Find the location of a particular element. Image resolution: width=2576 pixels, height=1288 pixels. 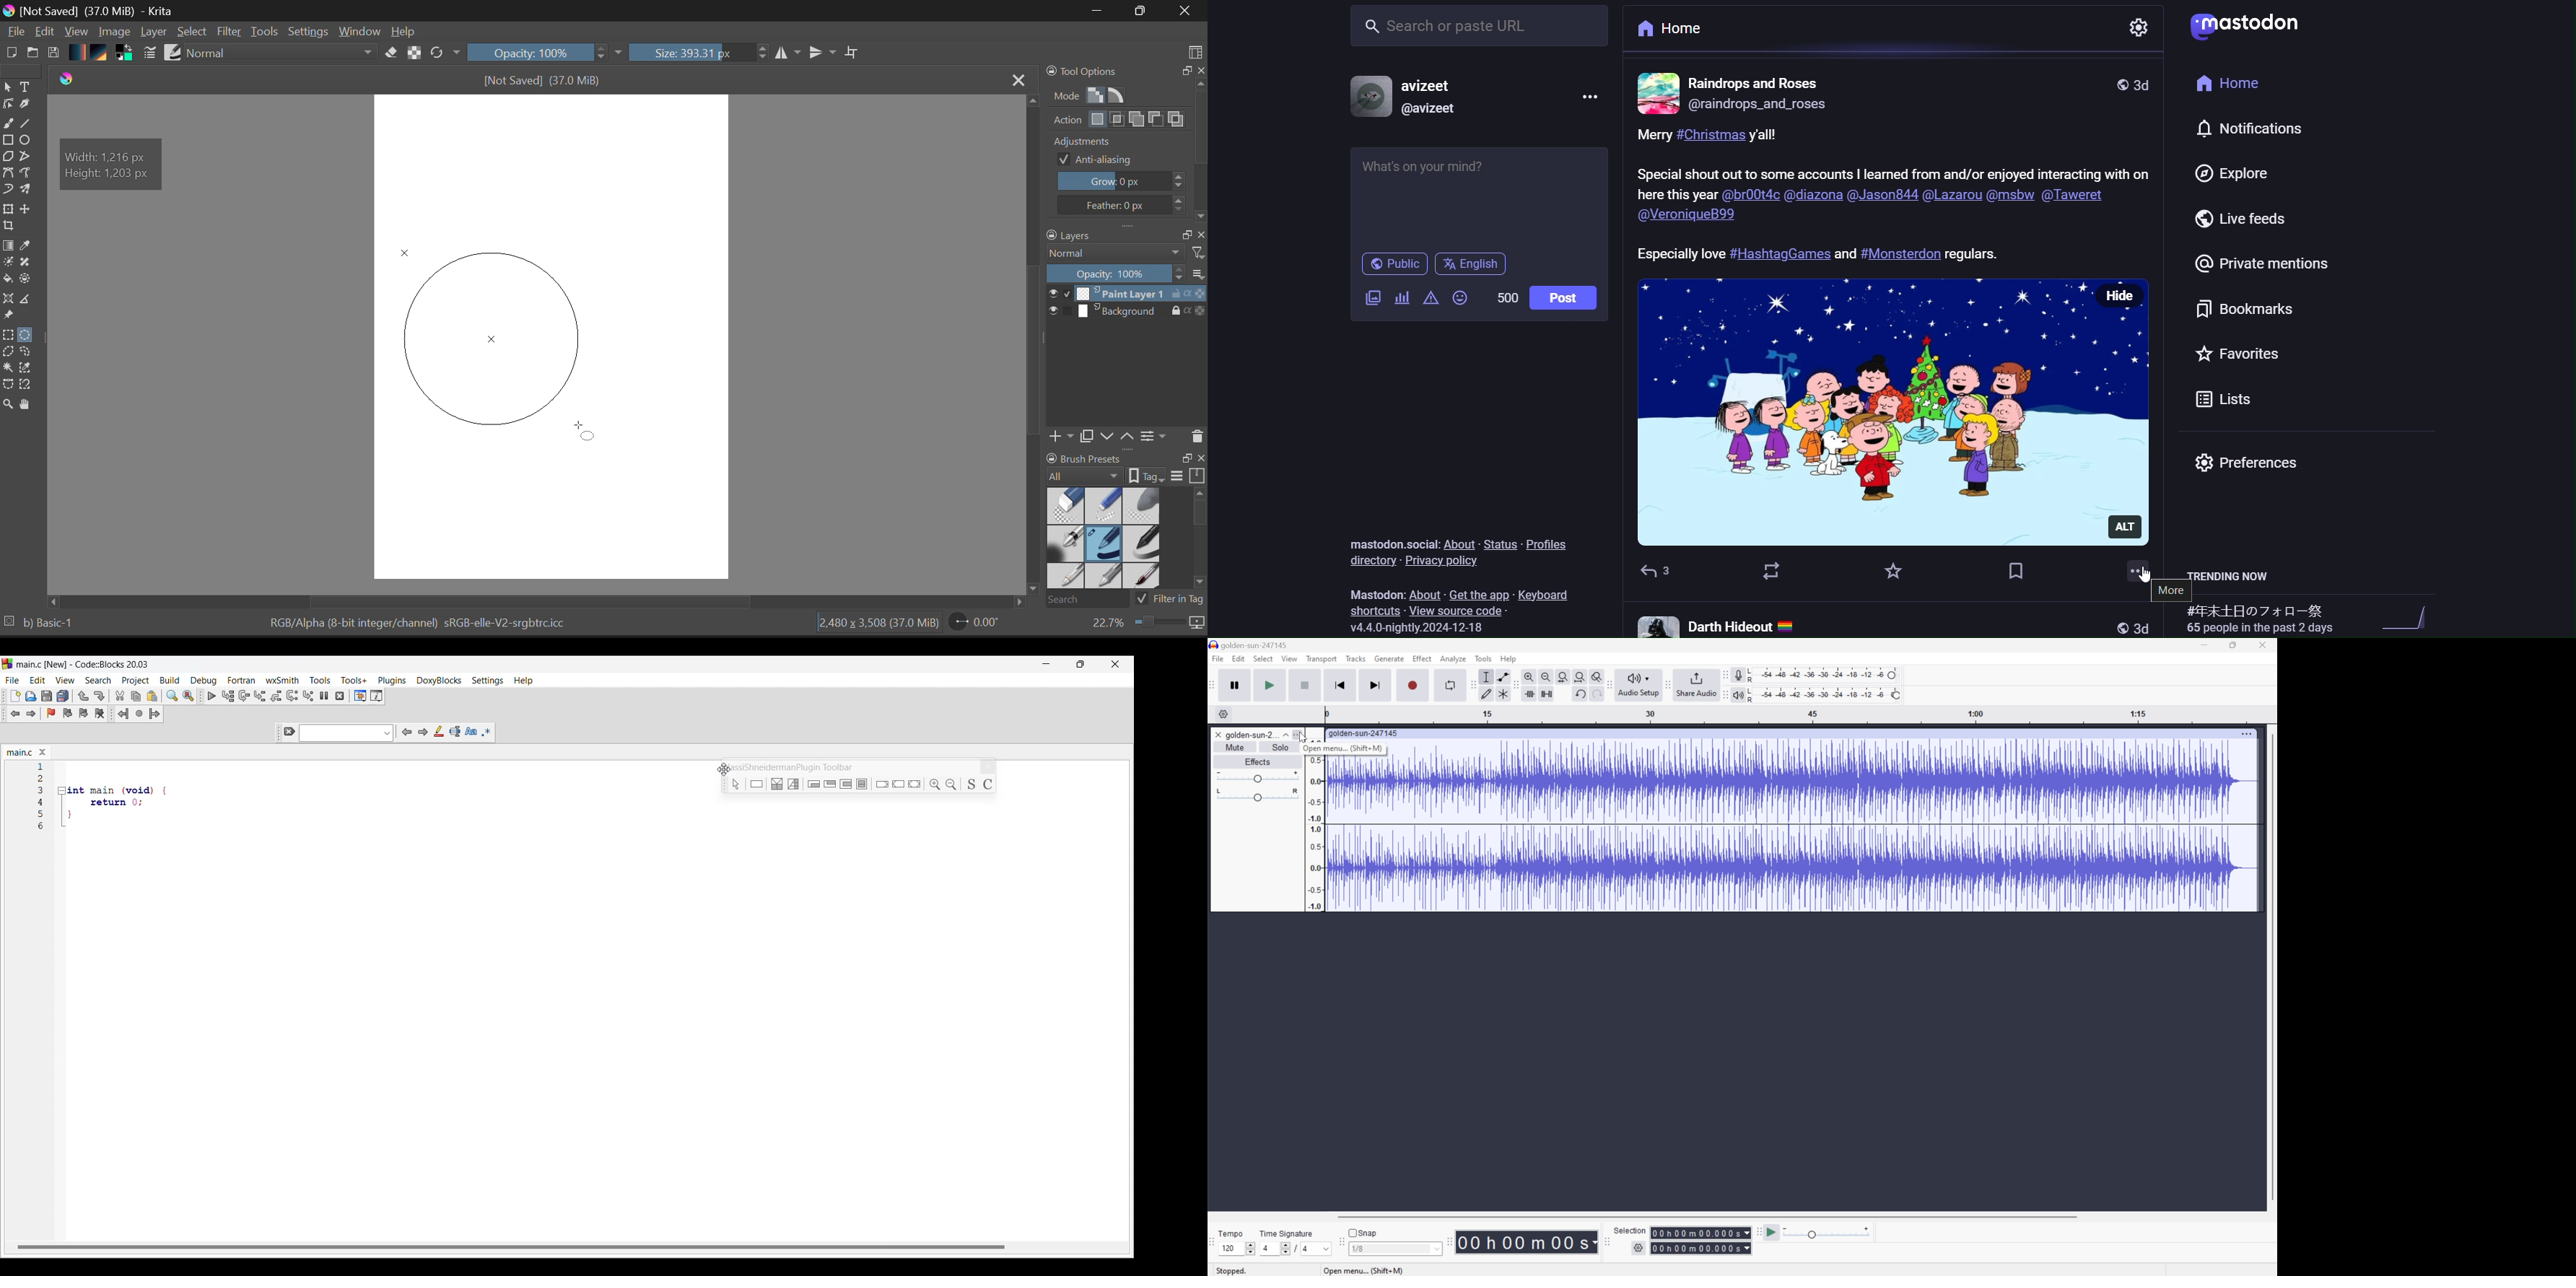

Tools is located at coordinates (265, 31).